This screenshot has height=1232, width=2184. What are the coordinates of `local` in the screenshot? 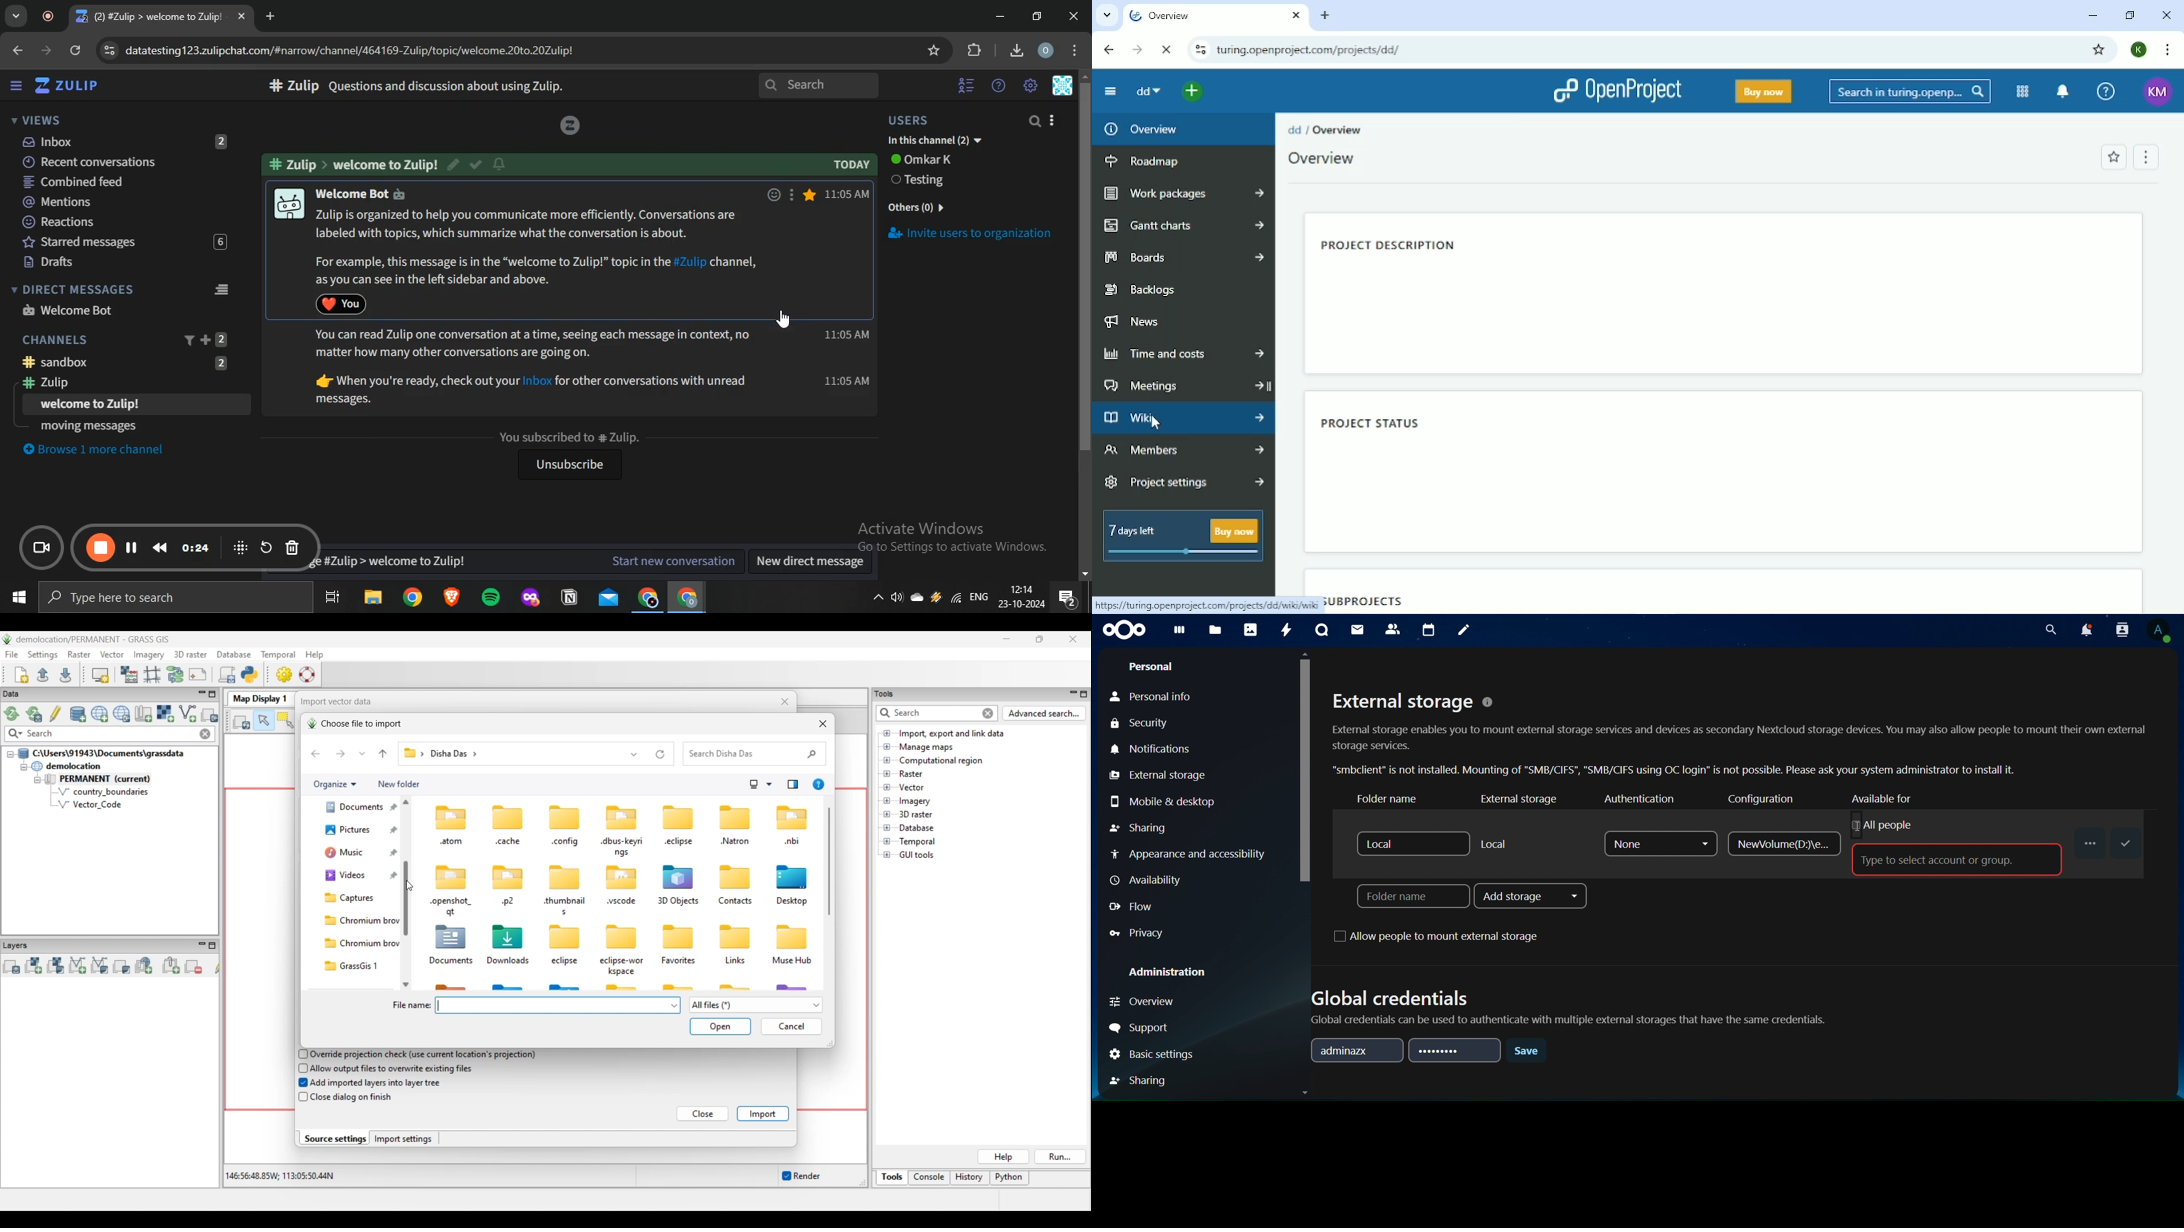 It's located at (1410, 843).